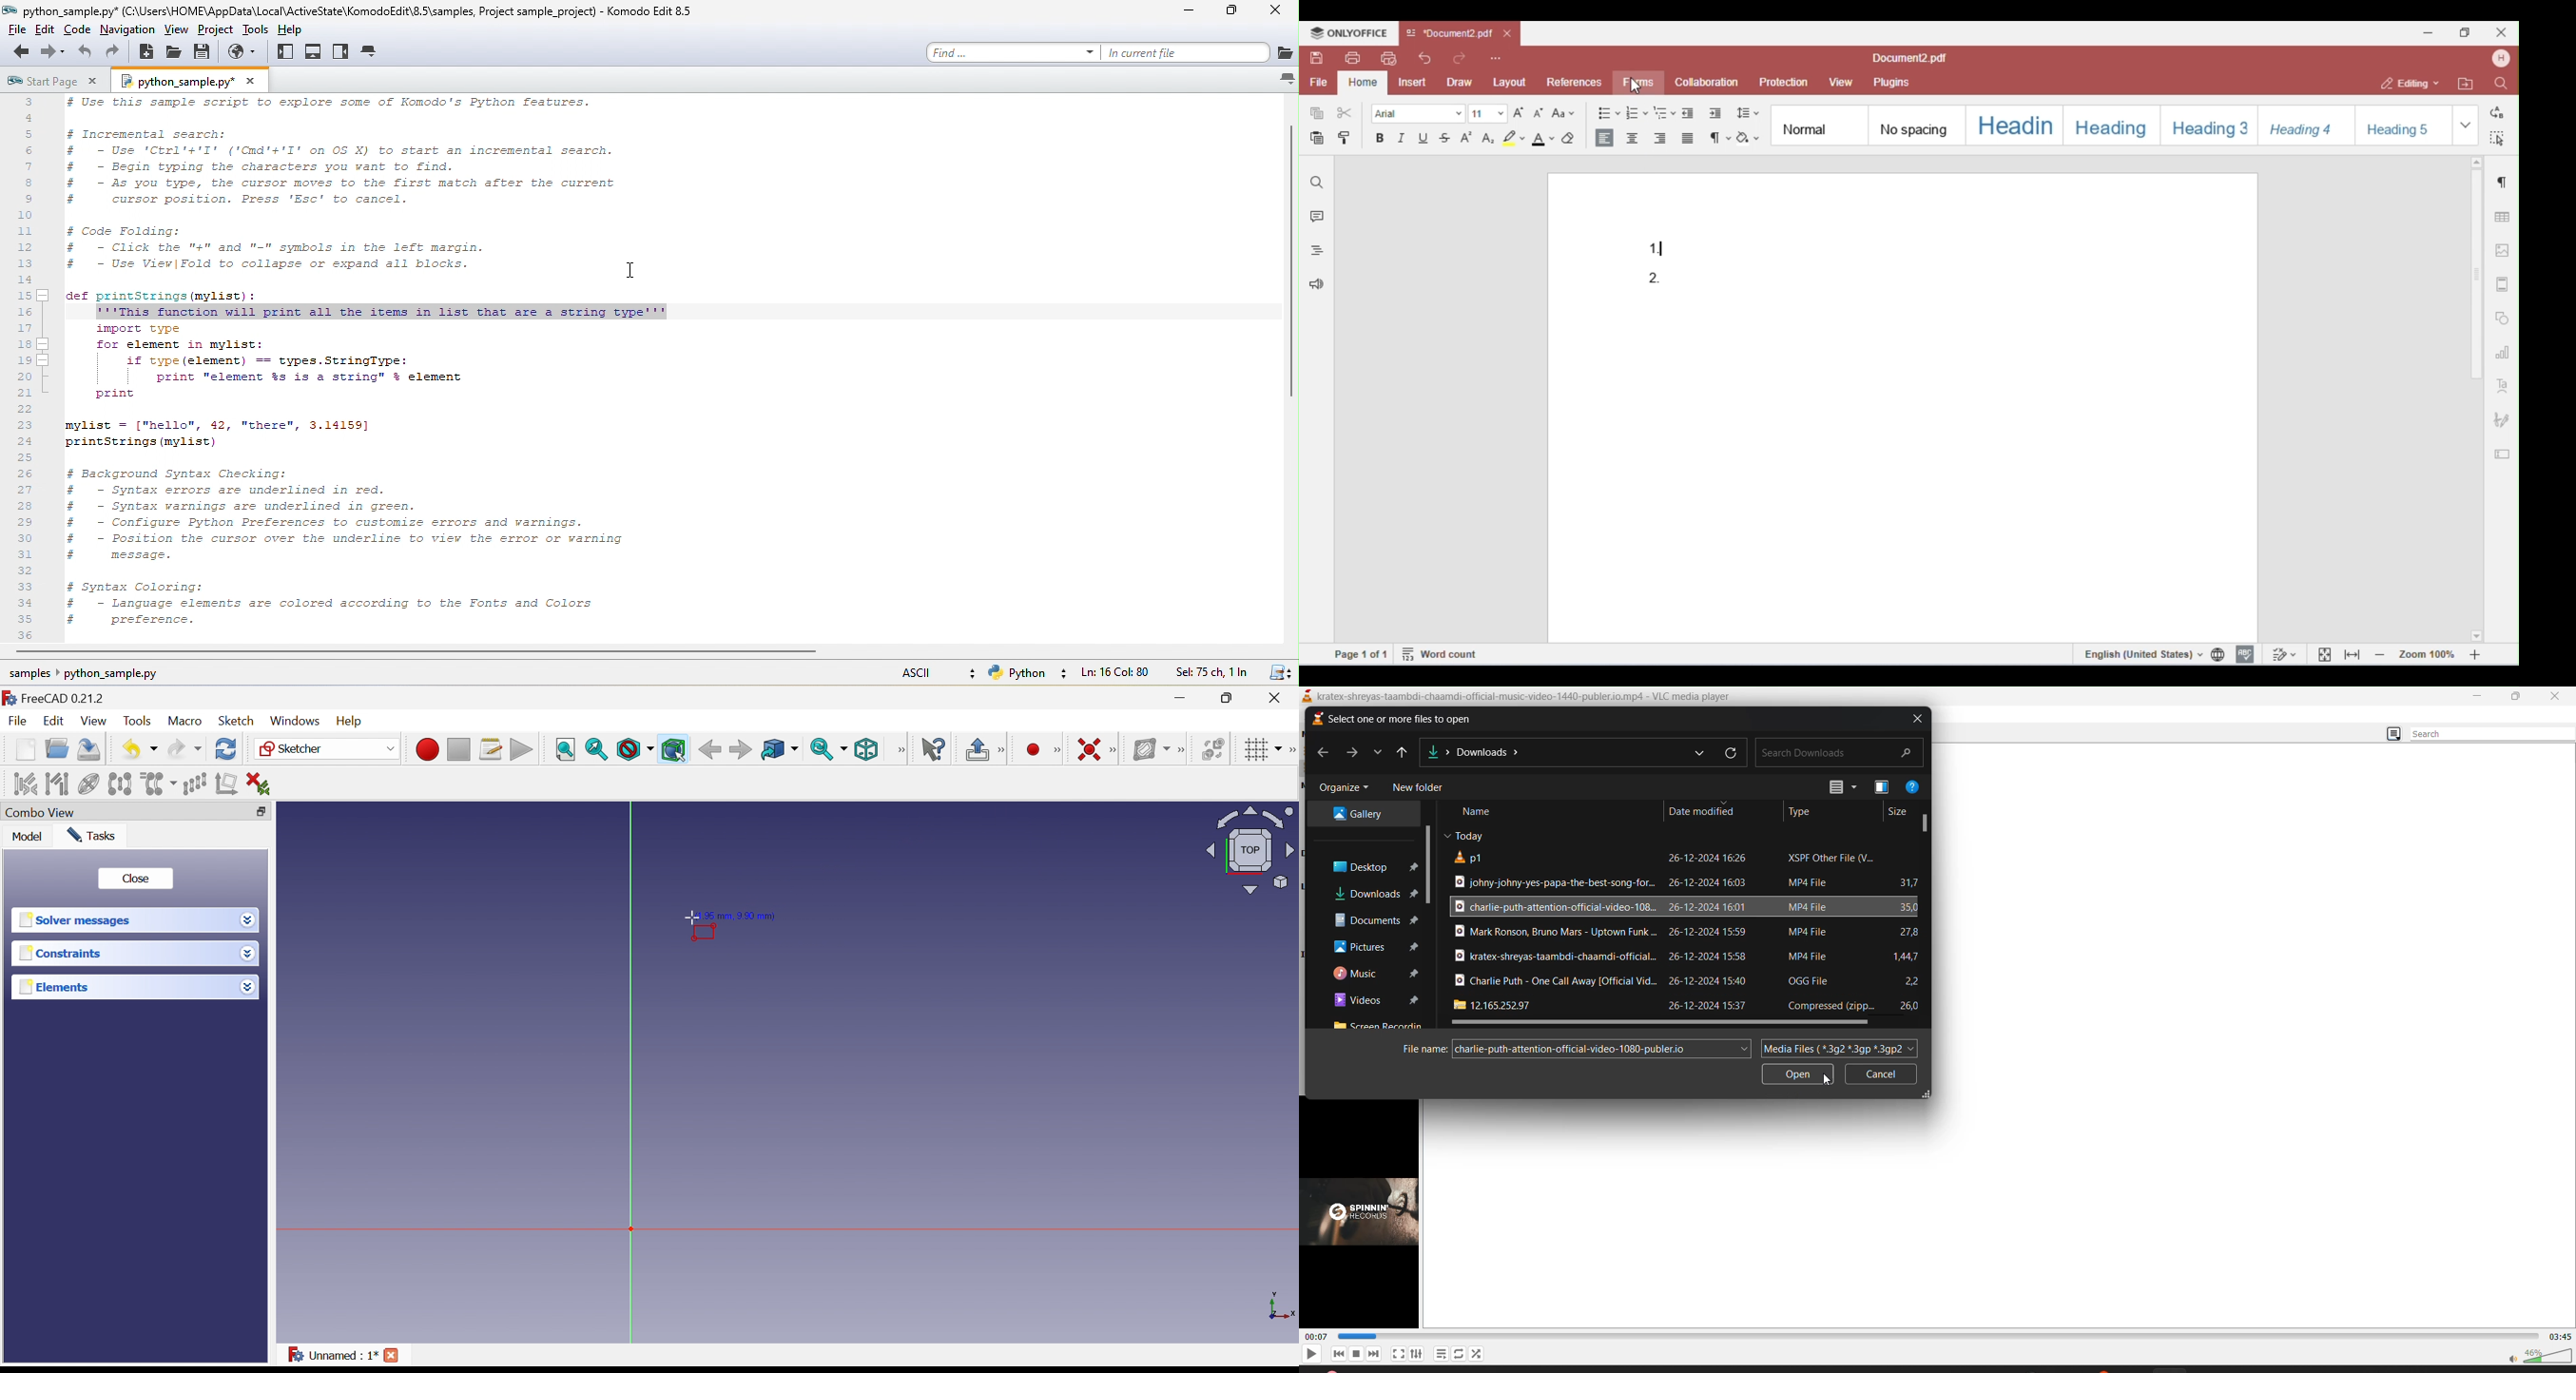 The width and height of the screenshot is (2576, 1400). Describe the element at coordinates (18, 54) in the screenshot. I see `back` at that location.